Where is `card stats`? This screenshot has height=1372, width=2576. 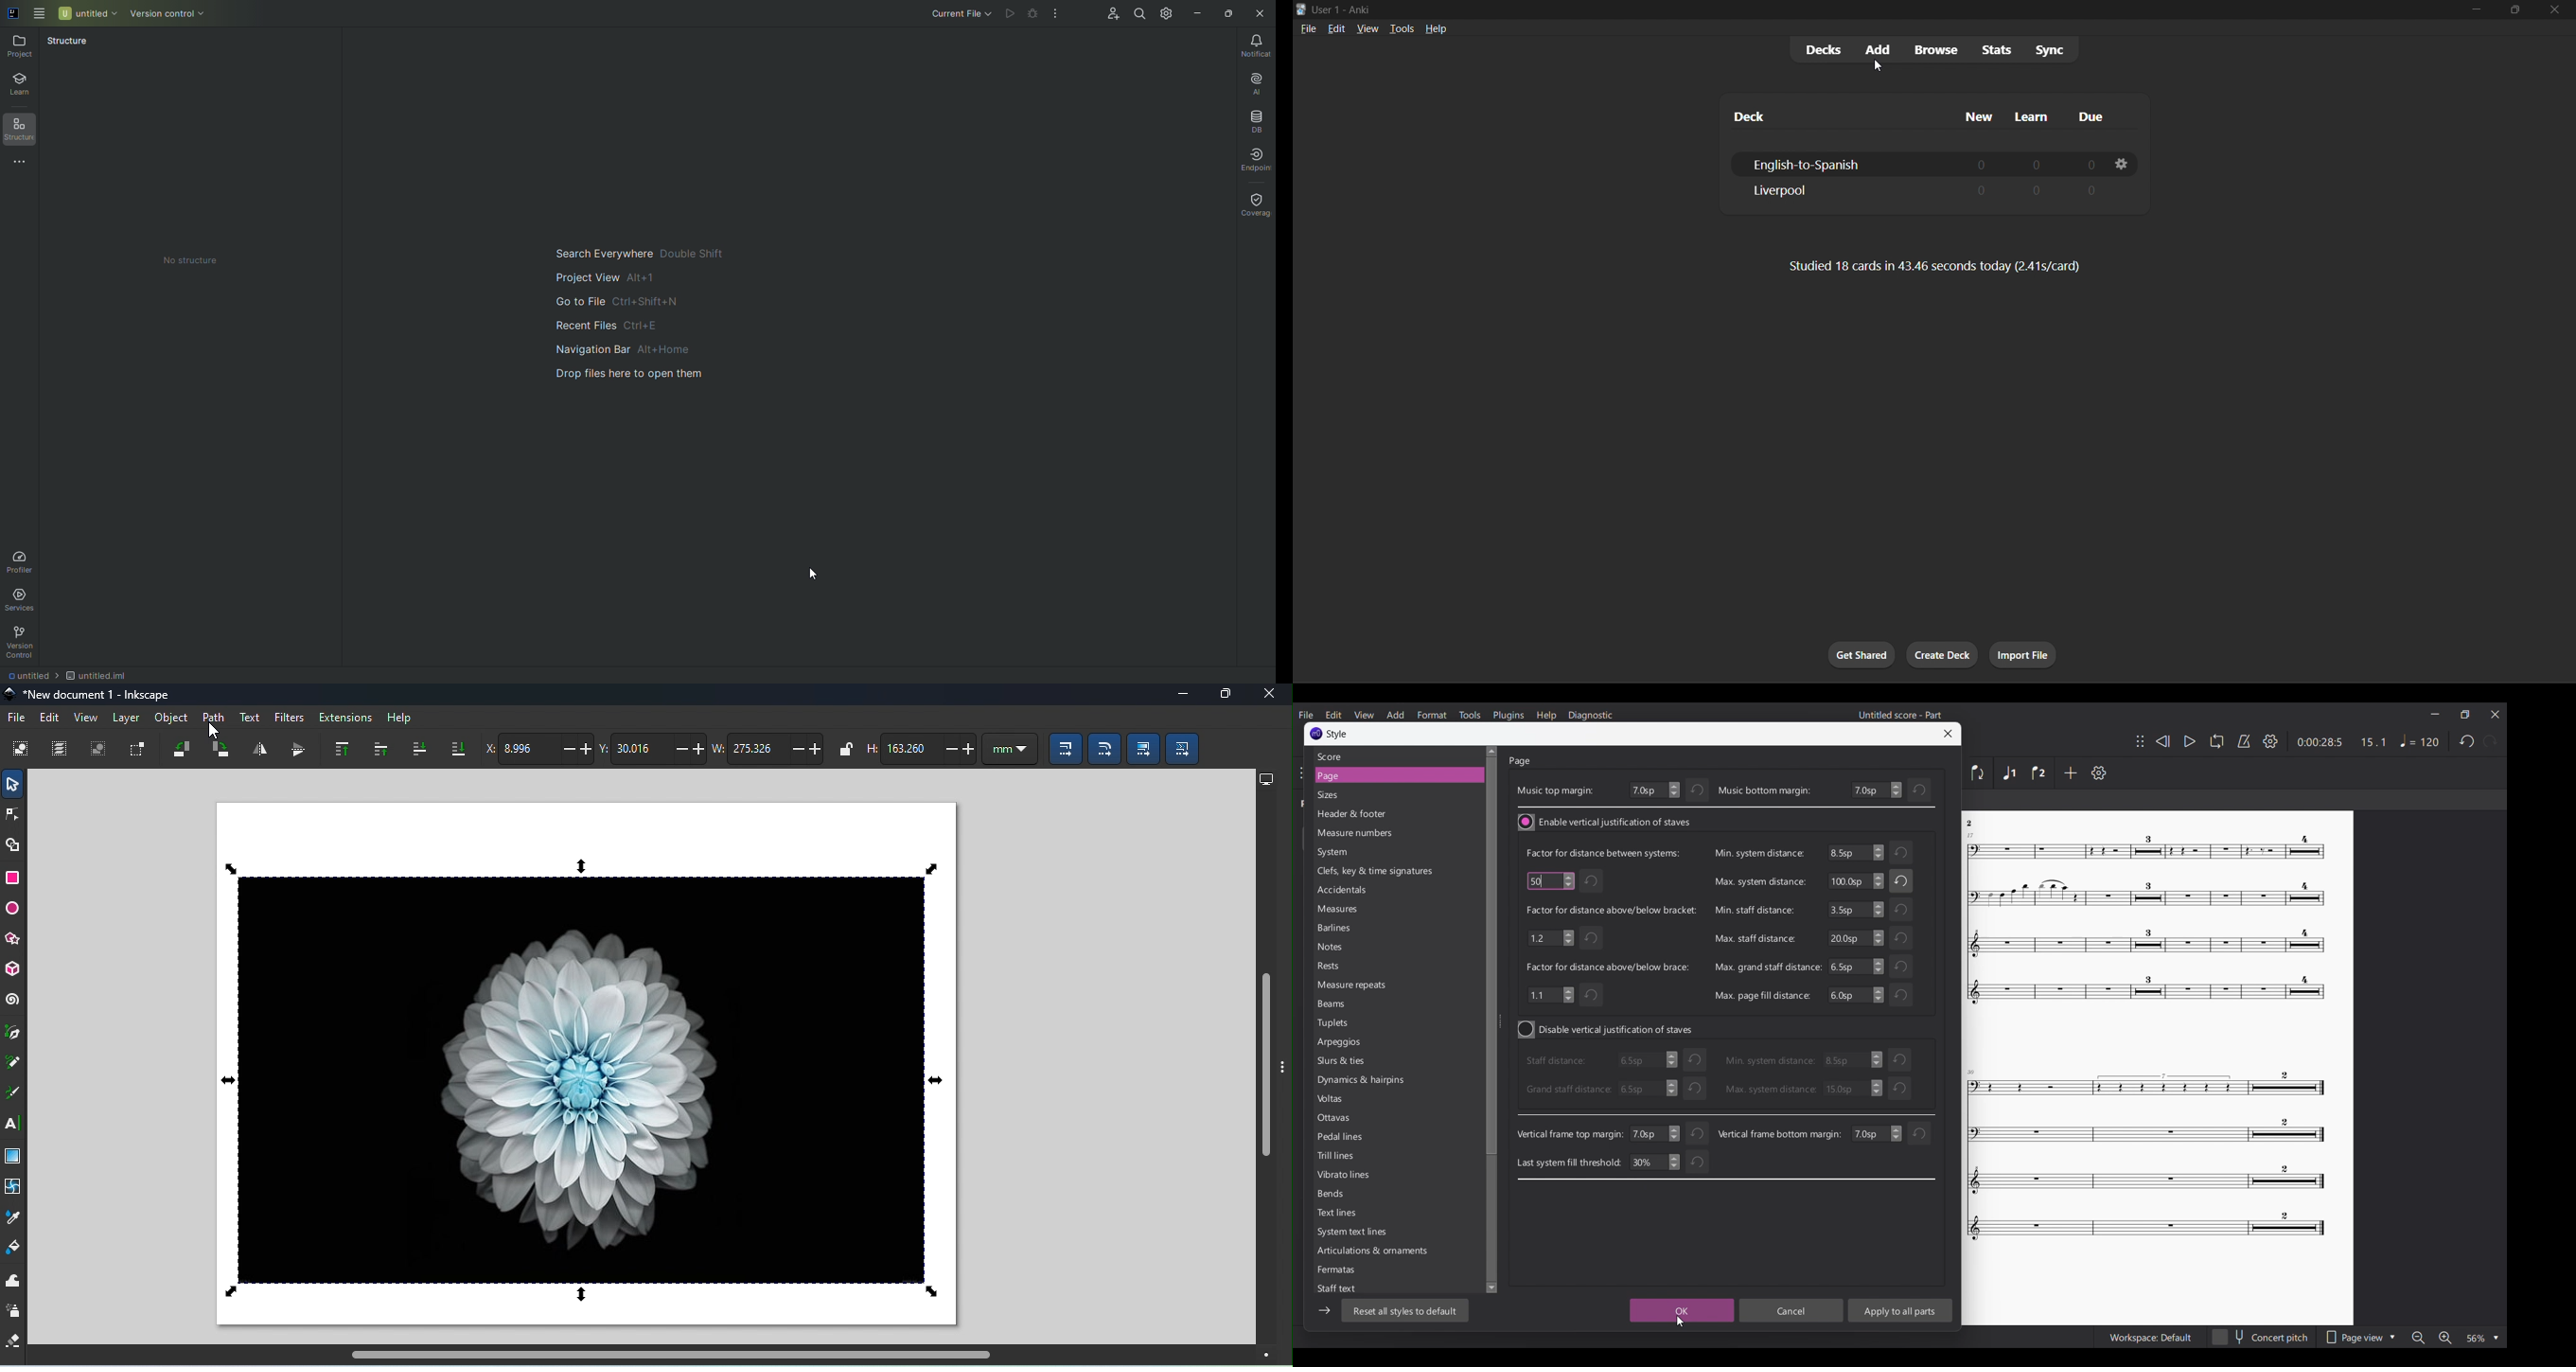 card stats is located at coordinates (1934, 268).